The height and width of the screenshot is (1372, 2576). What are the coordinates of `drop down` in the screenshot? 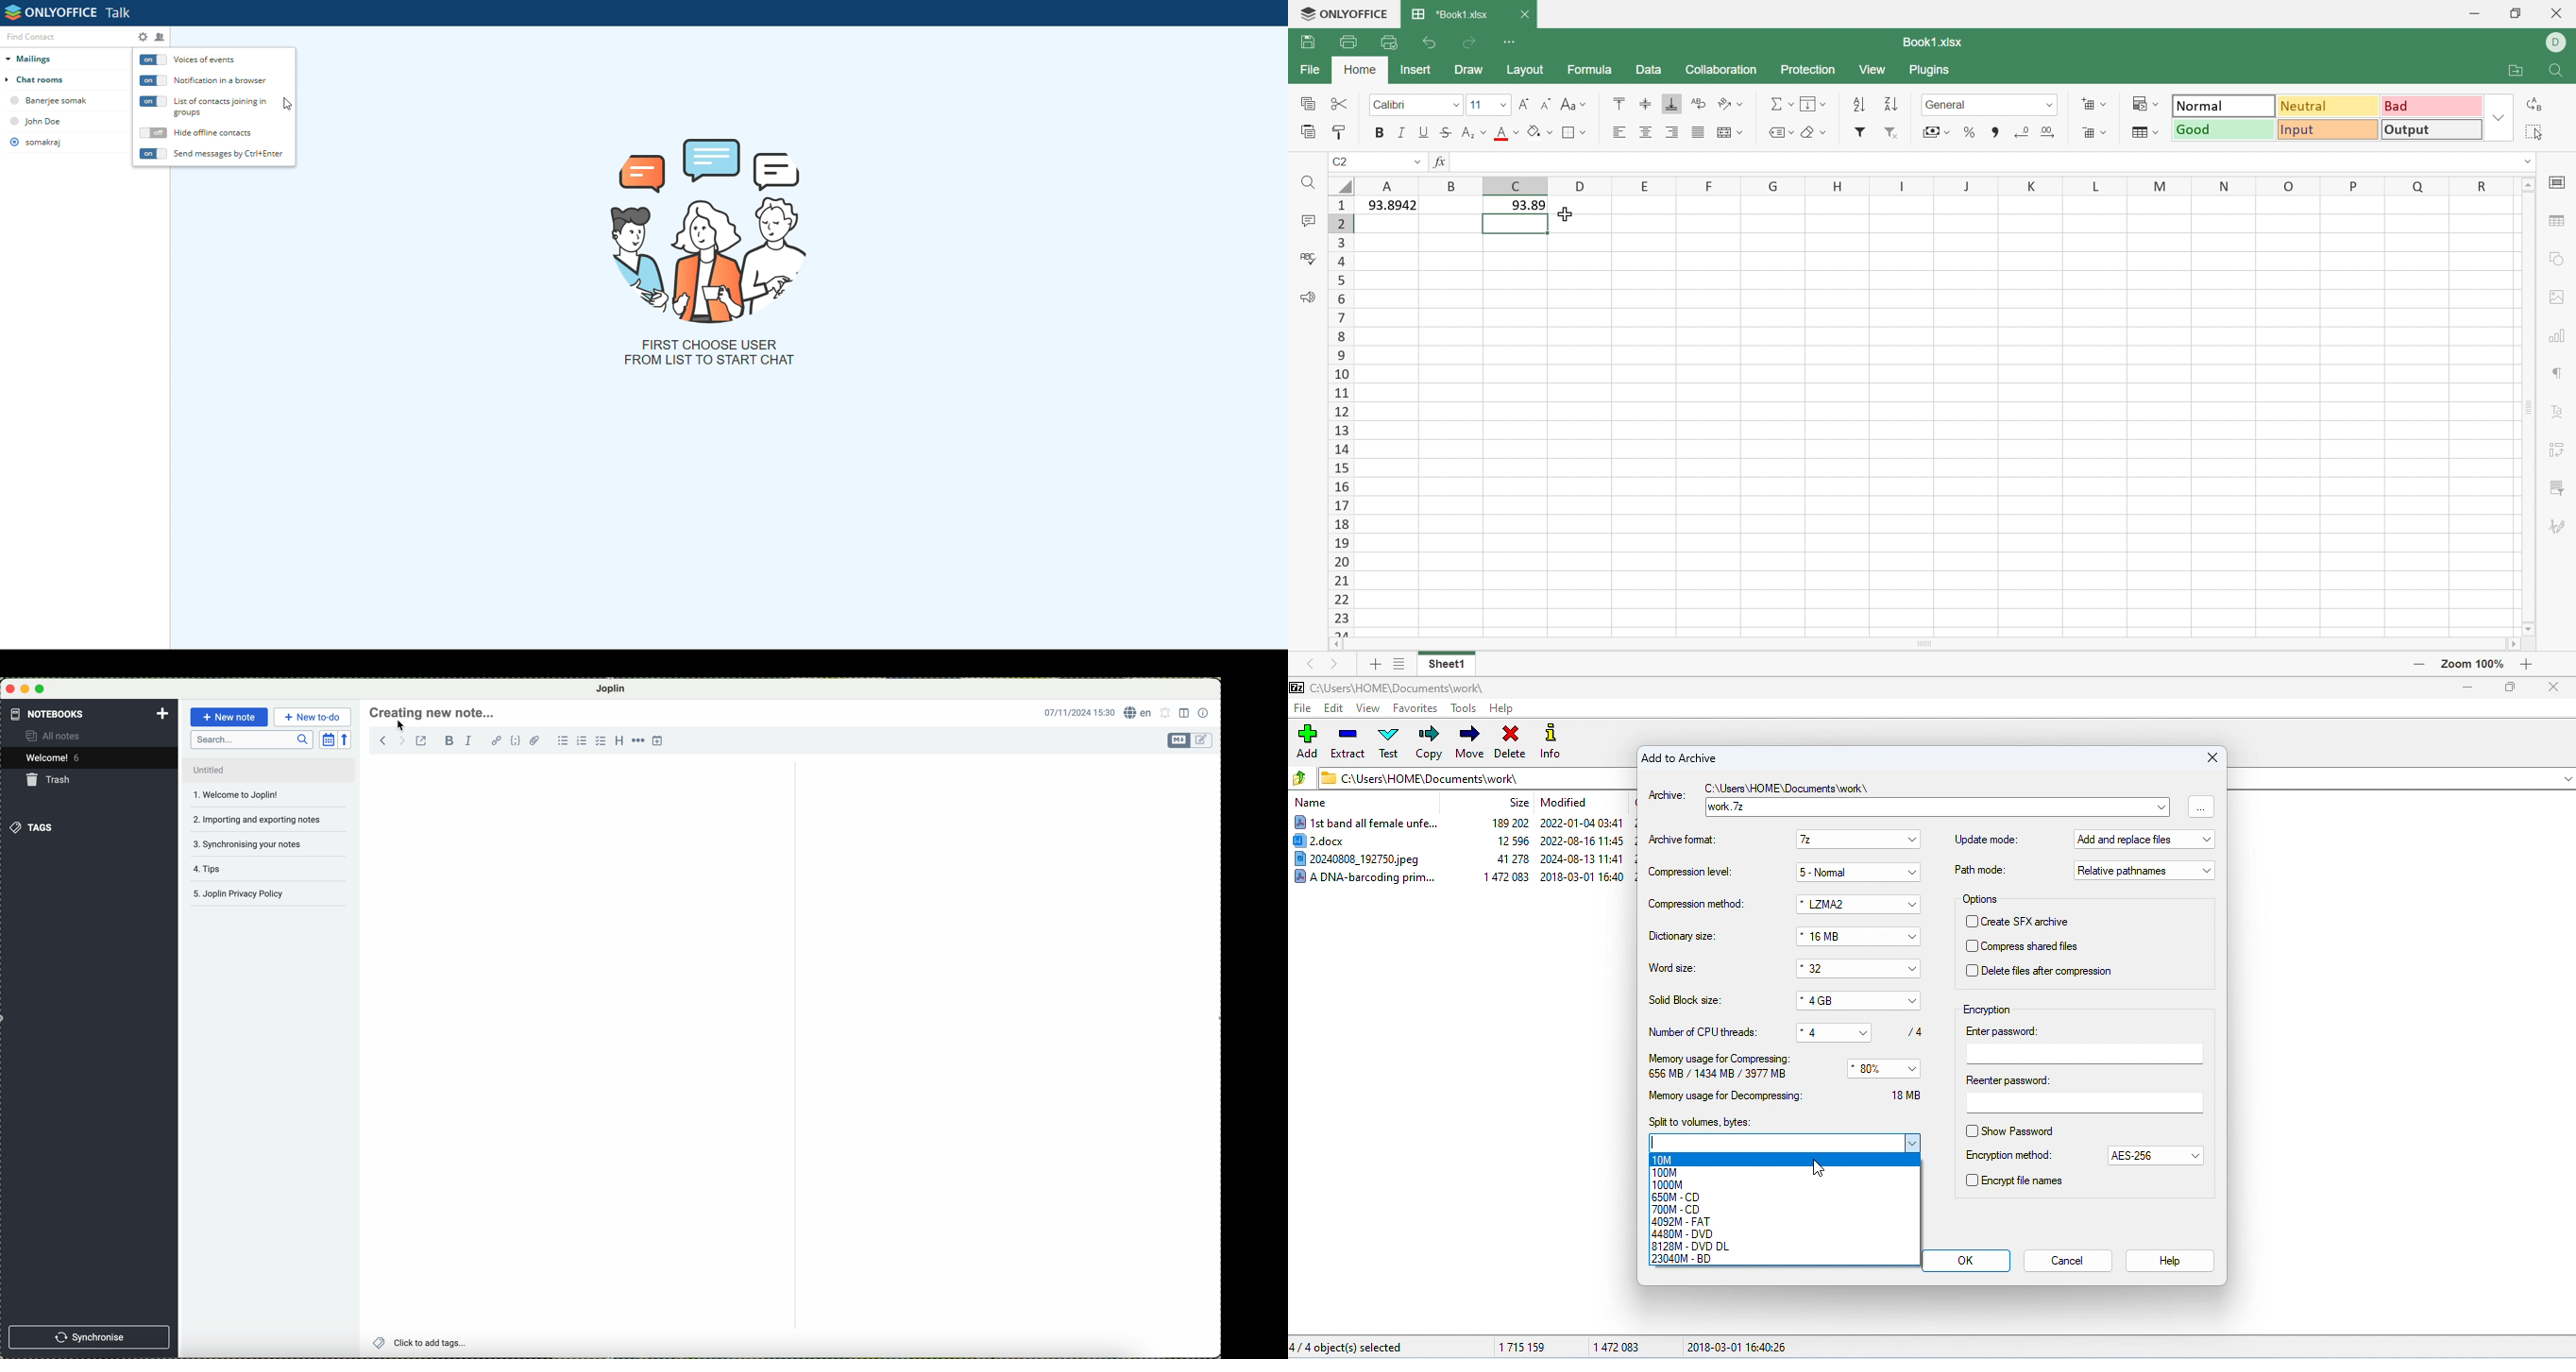 It's located at (1913, 906).